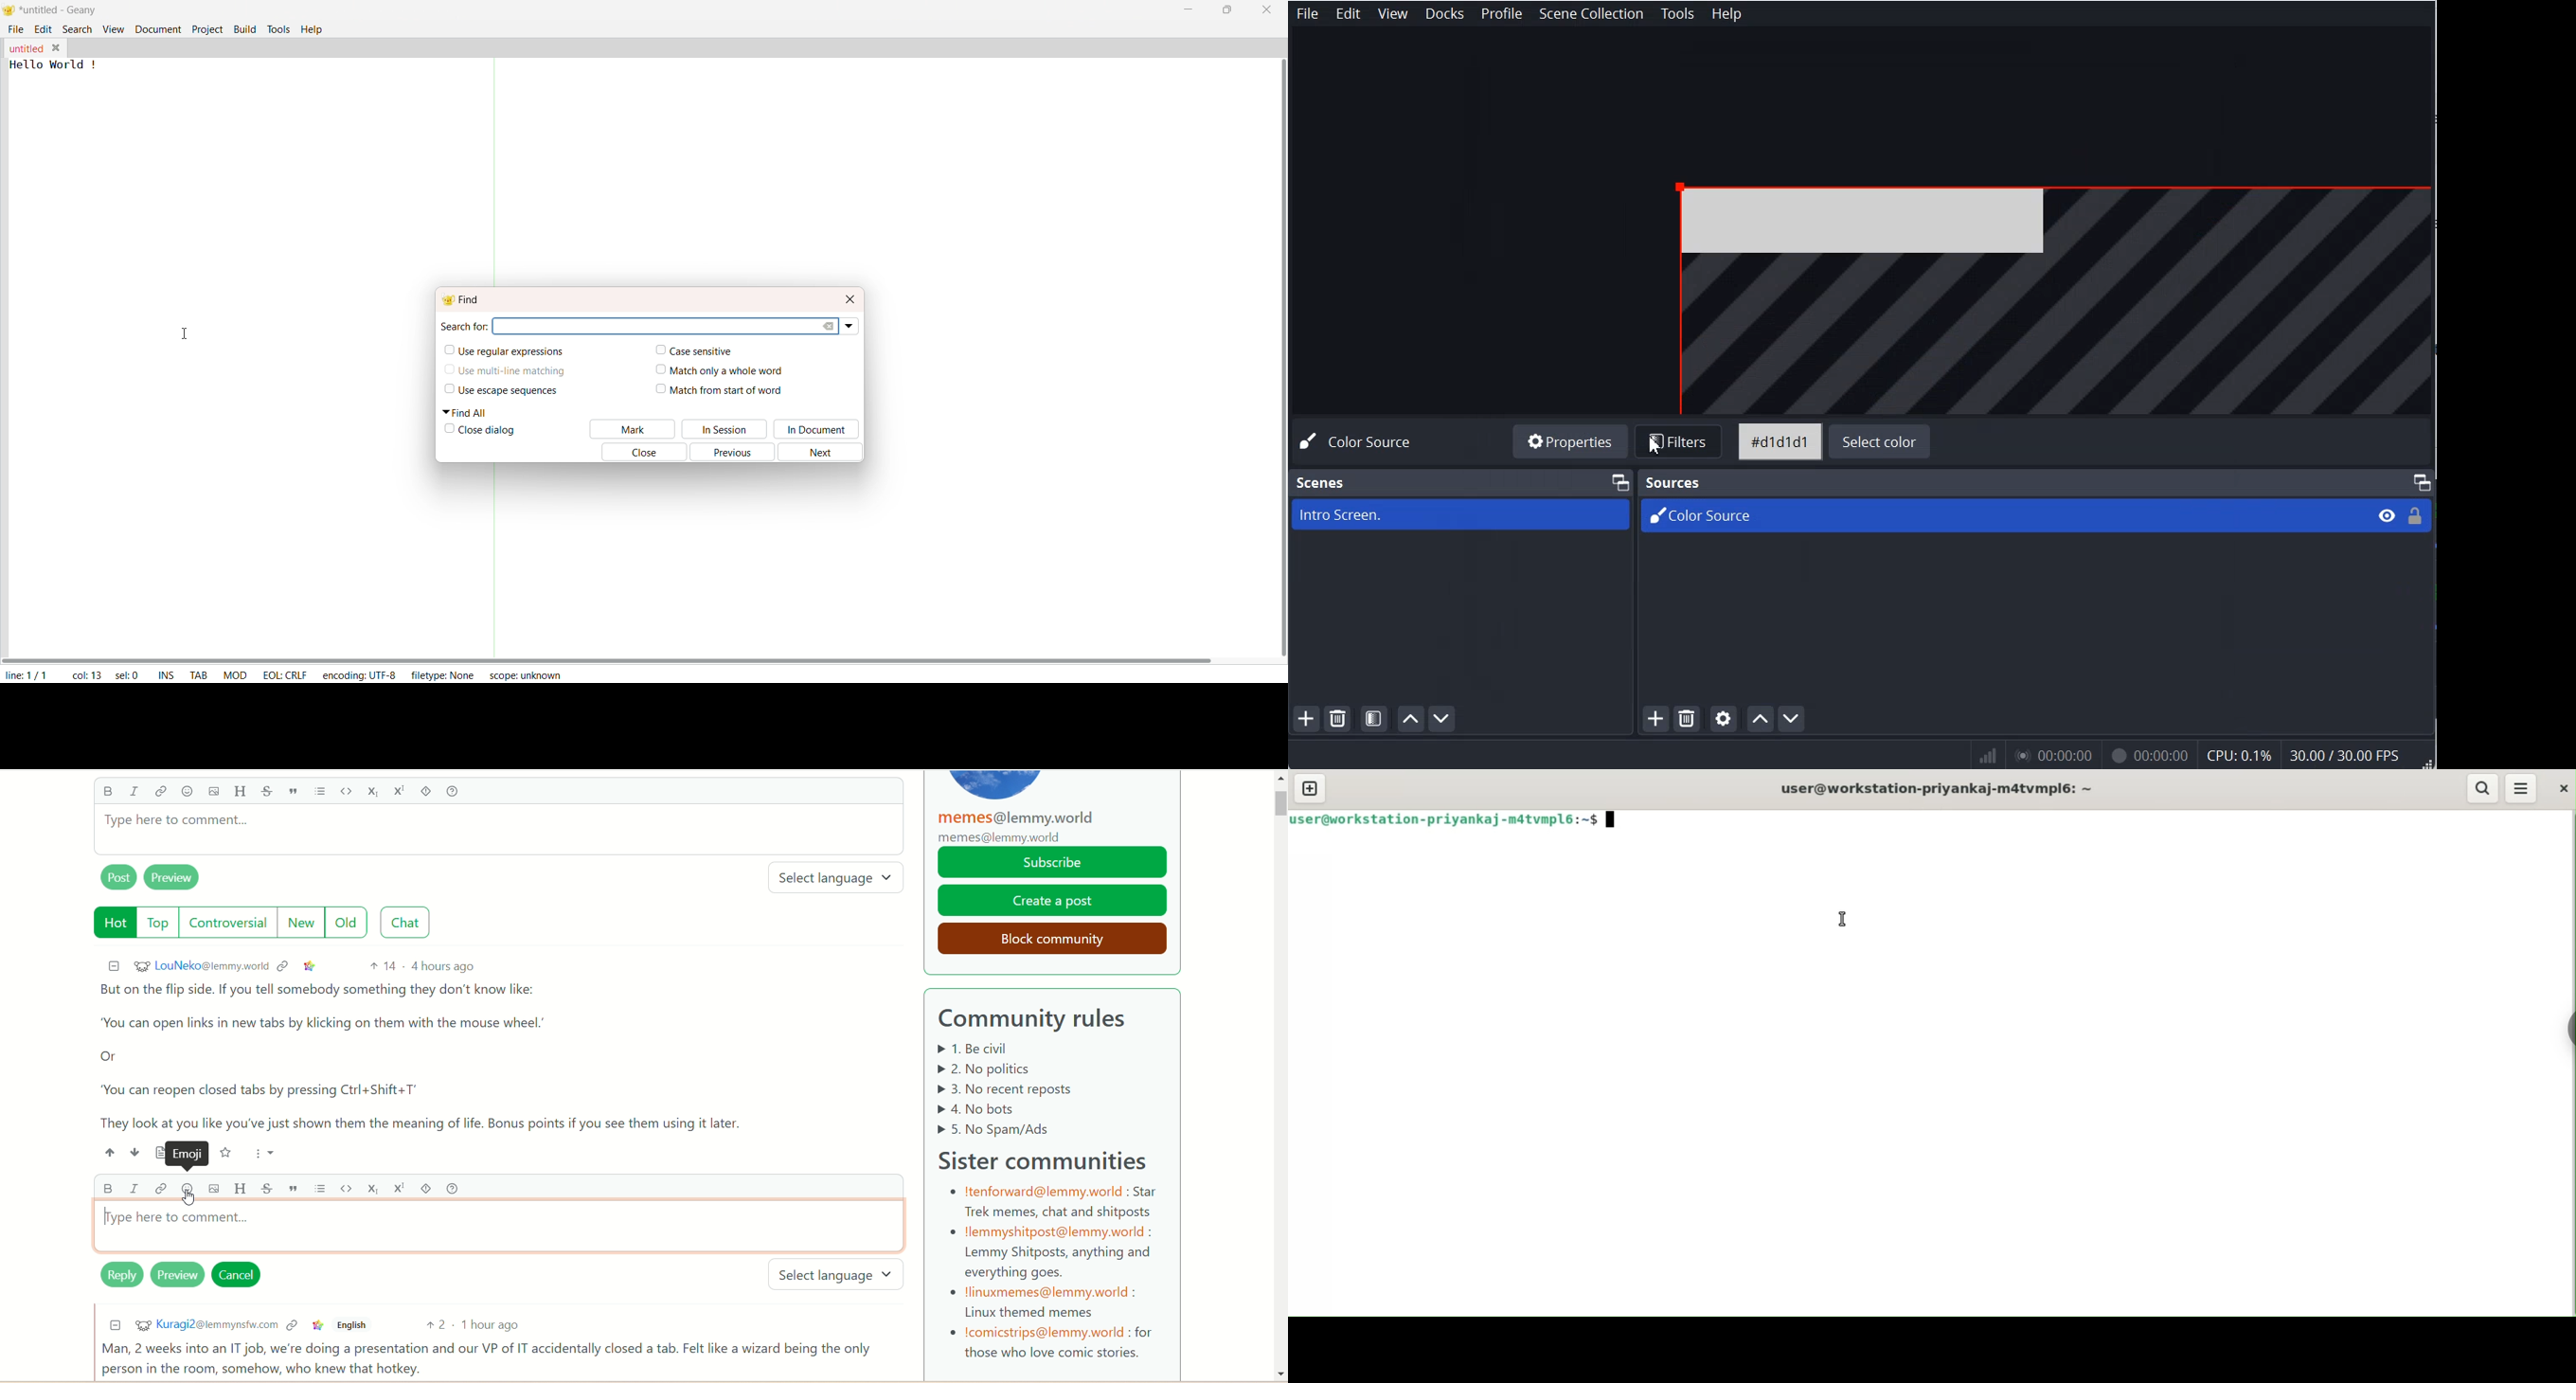  Describe the element at coordinates (1375, 718) in the screenshot. I see `Open Scene Filter` at that location.